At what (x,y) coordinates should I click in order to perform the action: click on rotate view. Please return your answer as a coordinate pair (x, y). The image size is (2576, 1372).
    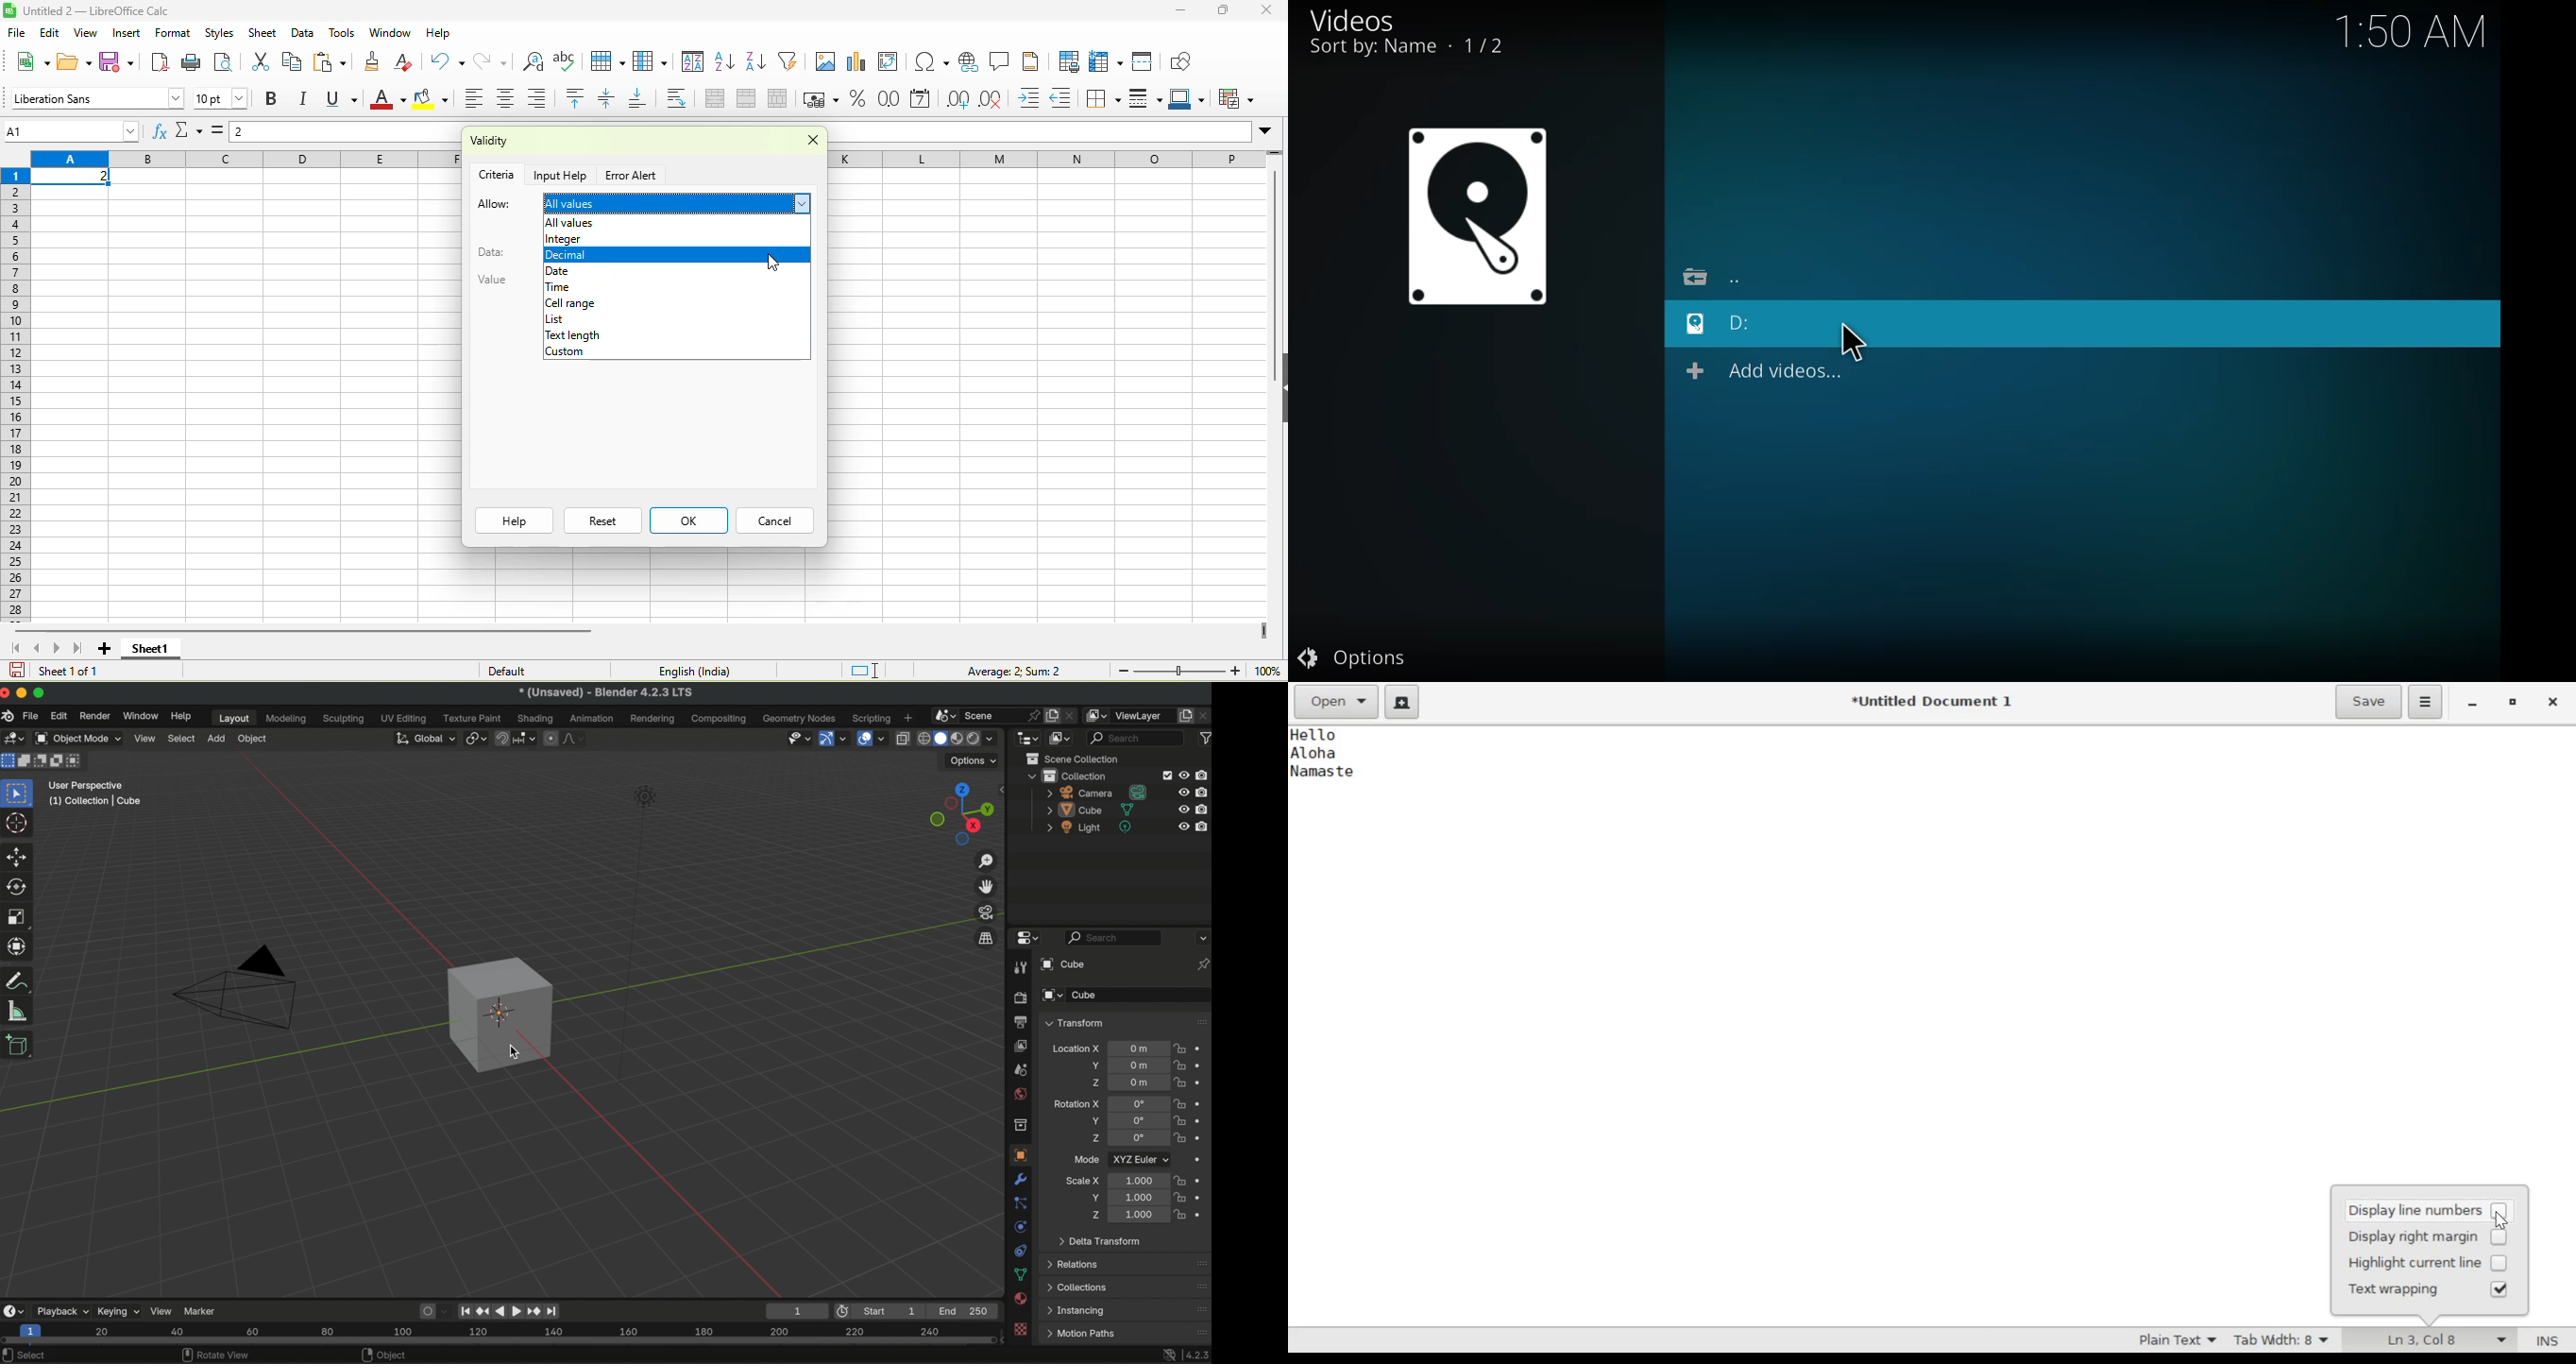
    Looking at the image, I should click on (216, 1355).